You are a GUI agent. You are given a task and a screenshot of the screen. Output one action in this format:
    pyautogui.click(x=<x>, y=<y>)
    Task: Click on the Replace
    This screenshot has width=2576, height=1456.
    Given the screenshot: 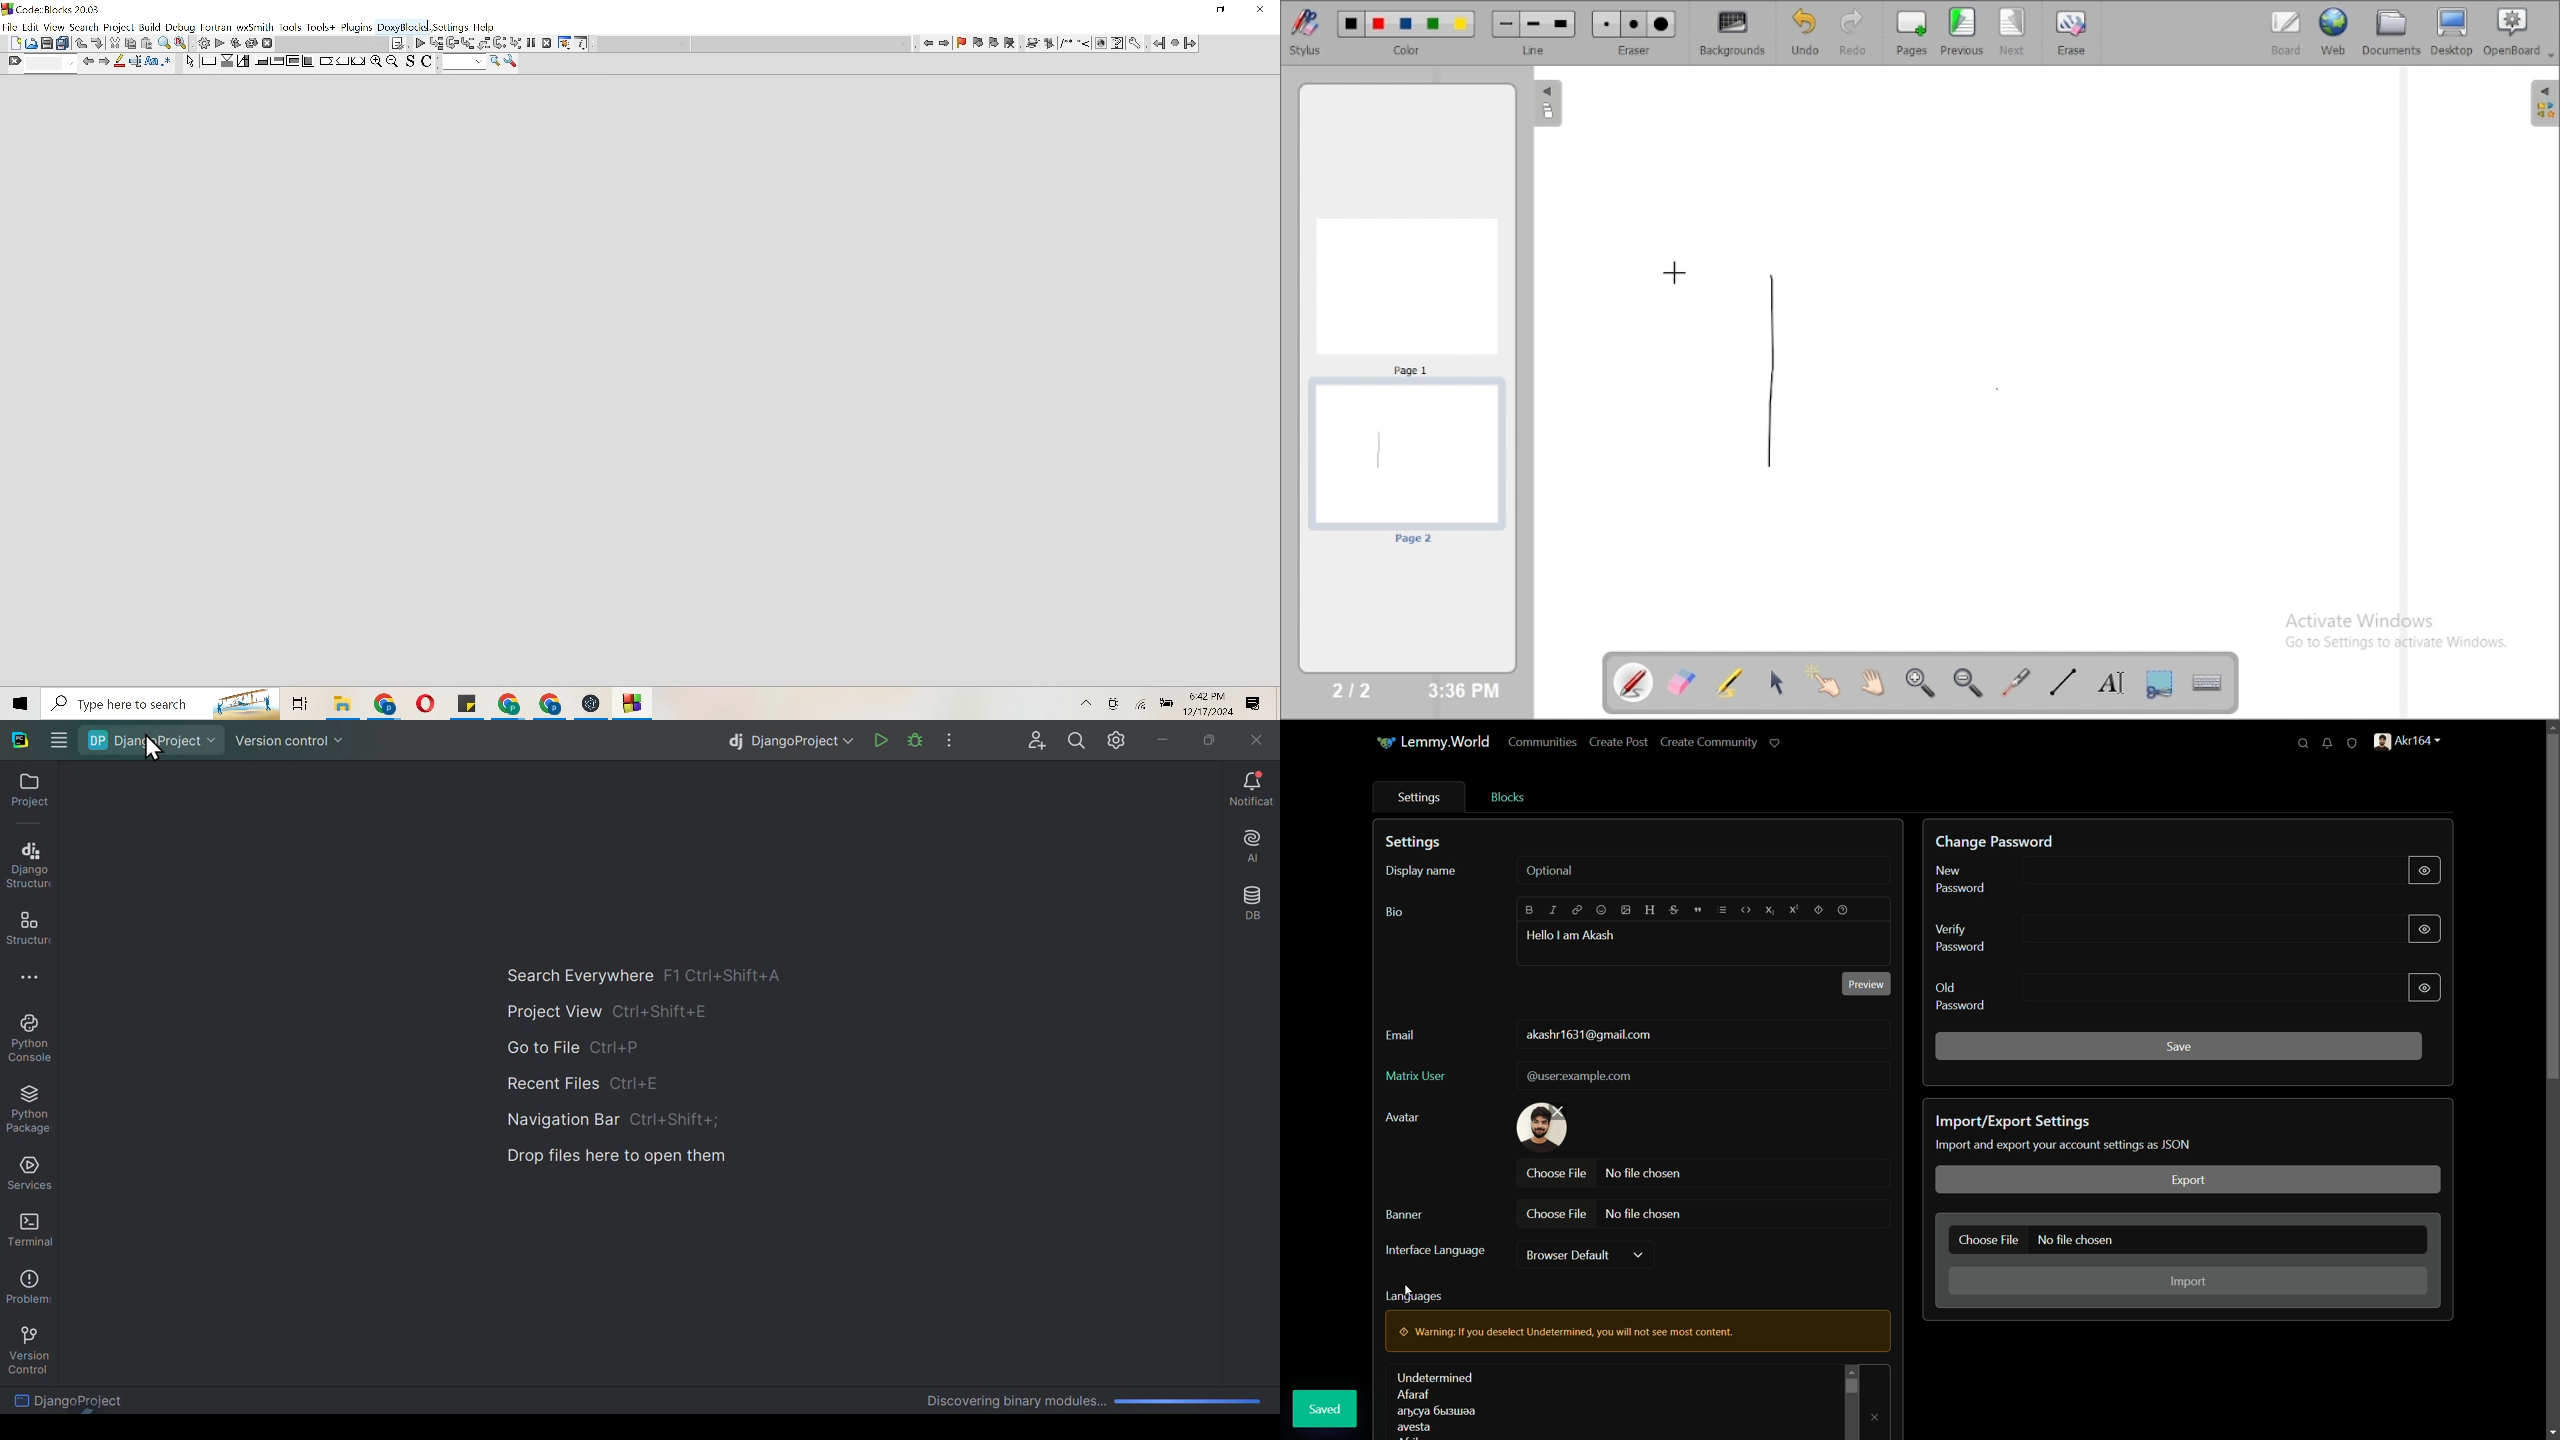 What is the action you would take?
    pyautogui.click(x=182, y=43)
    